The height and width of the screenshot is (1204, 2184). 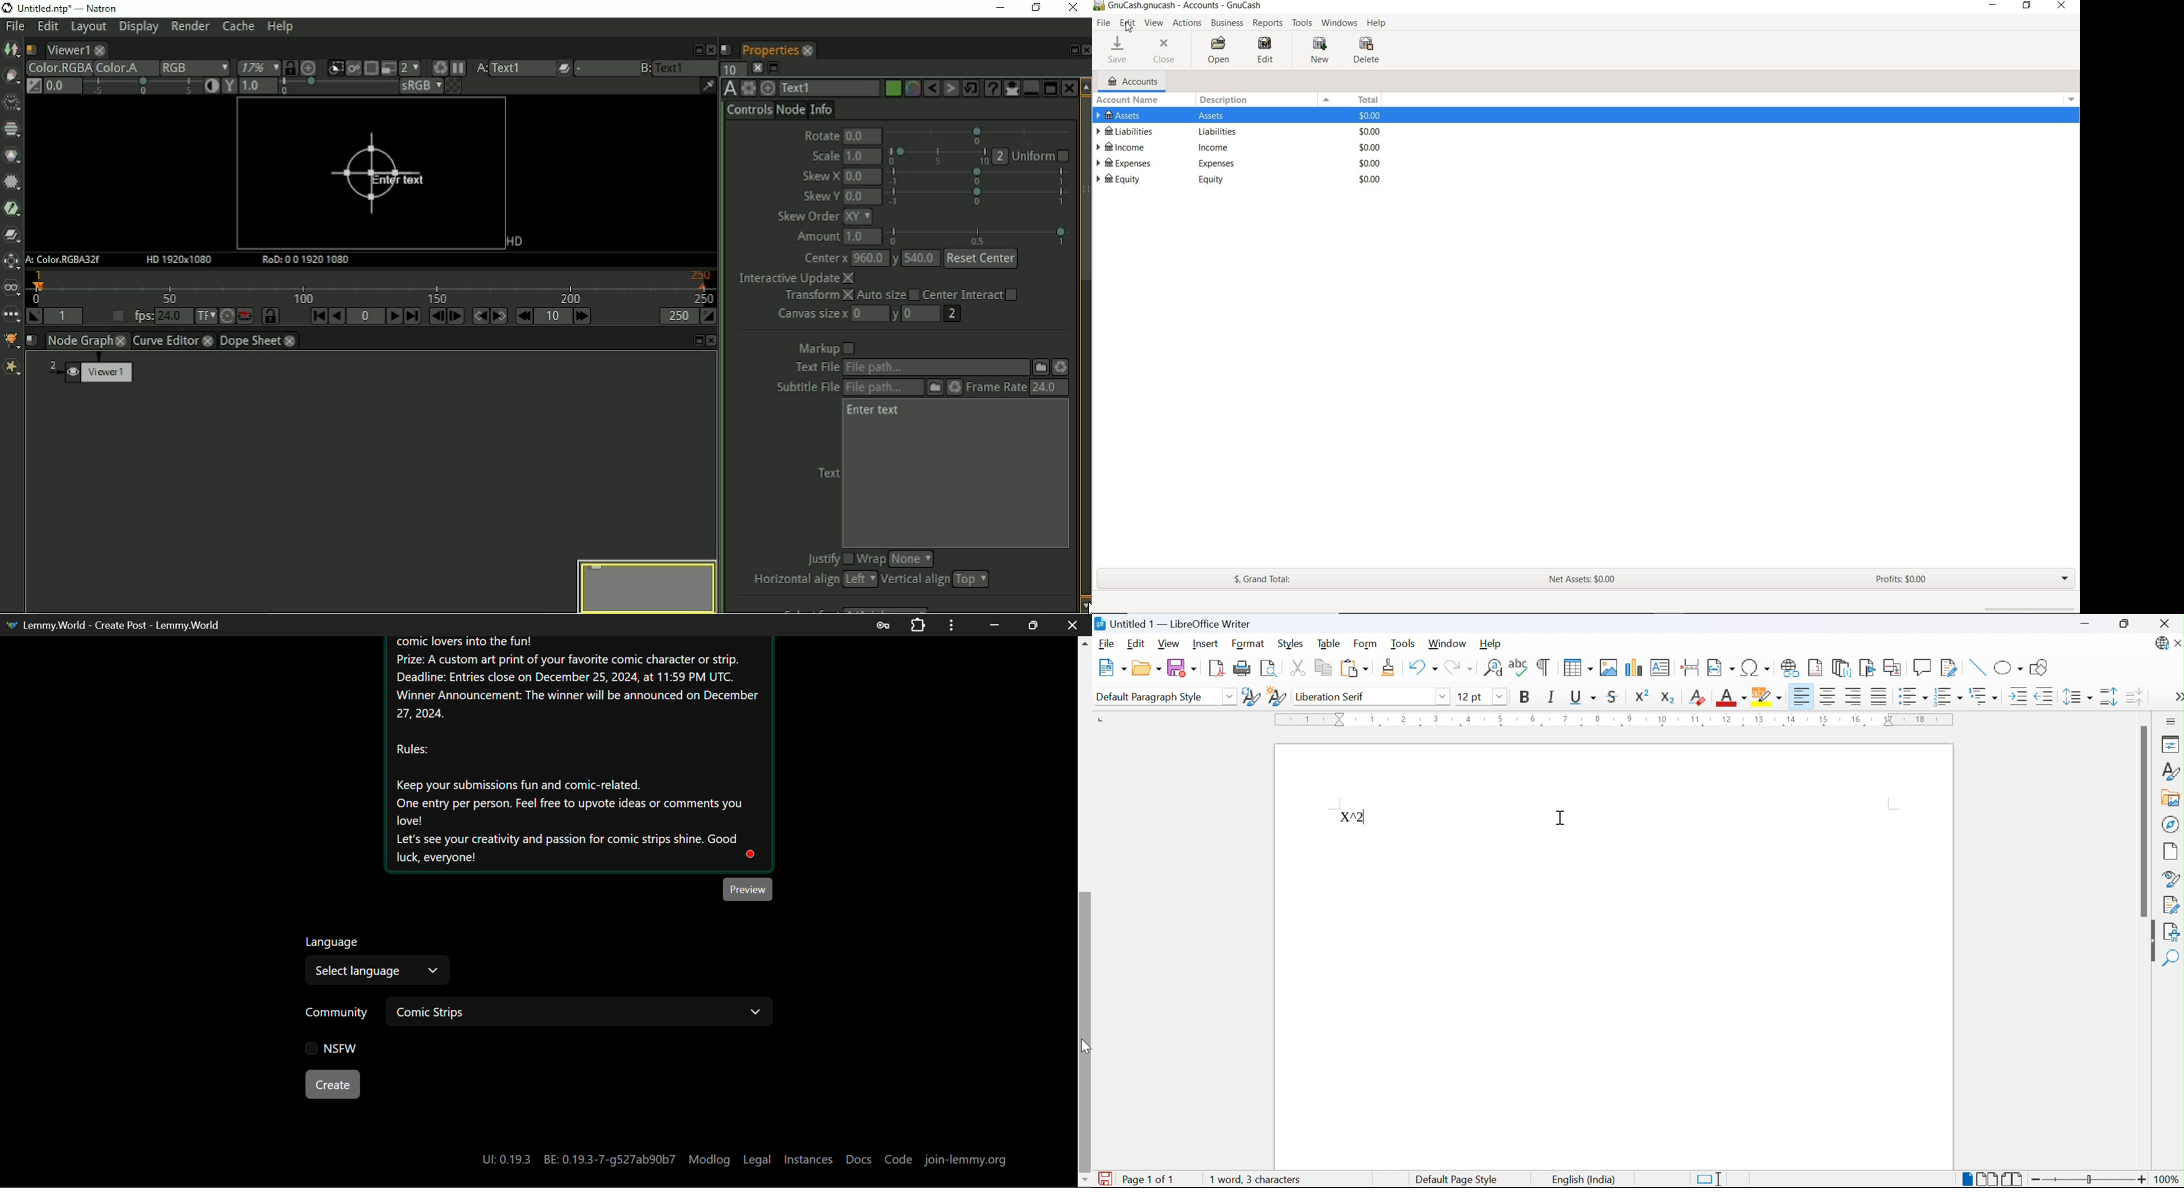 What do you see at coordinates (1923, 667) in the screenshot?
I see `Insert comment` at bounding box center [1923, 667].